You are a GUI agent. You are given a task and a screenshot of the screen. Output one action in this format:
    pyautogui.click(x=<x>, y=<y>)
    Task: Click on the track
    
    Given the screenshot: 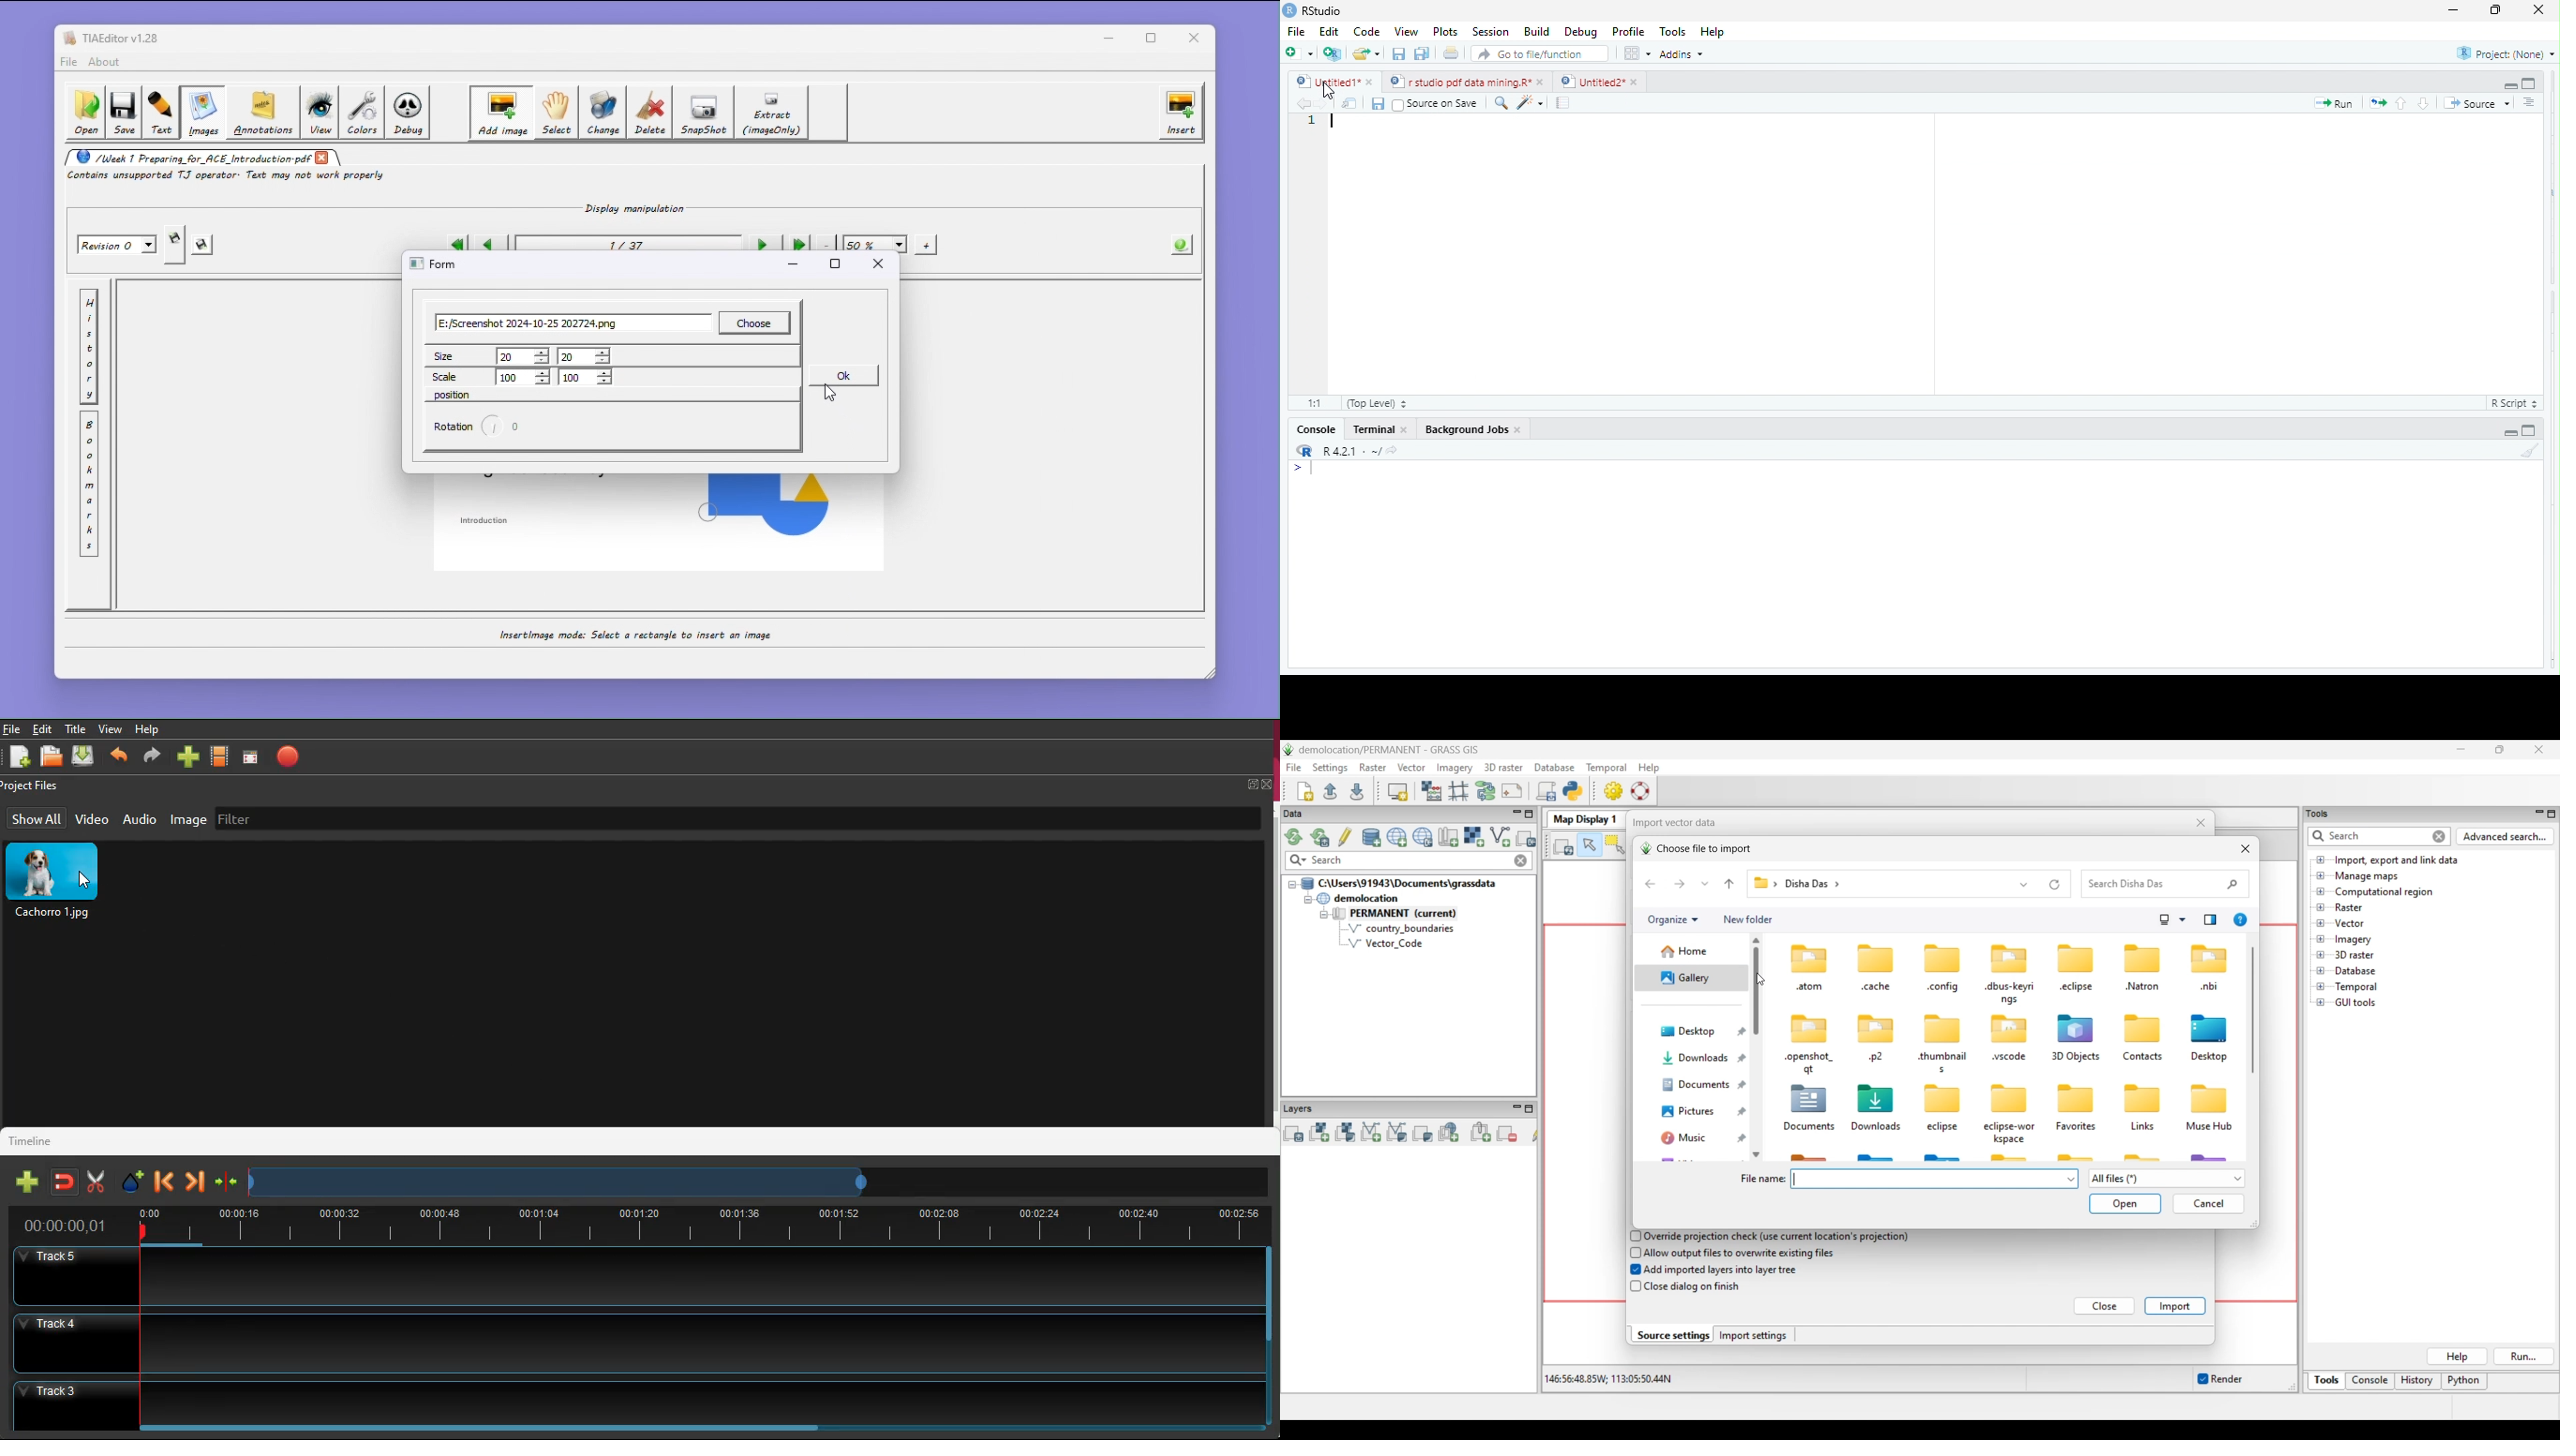 What is the action you would take?
    pyautogui.click(x=632, y=1278)
    